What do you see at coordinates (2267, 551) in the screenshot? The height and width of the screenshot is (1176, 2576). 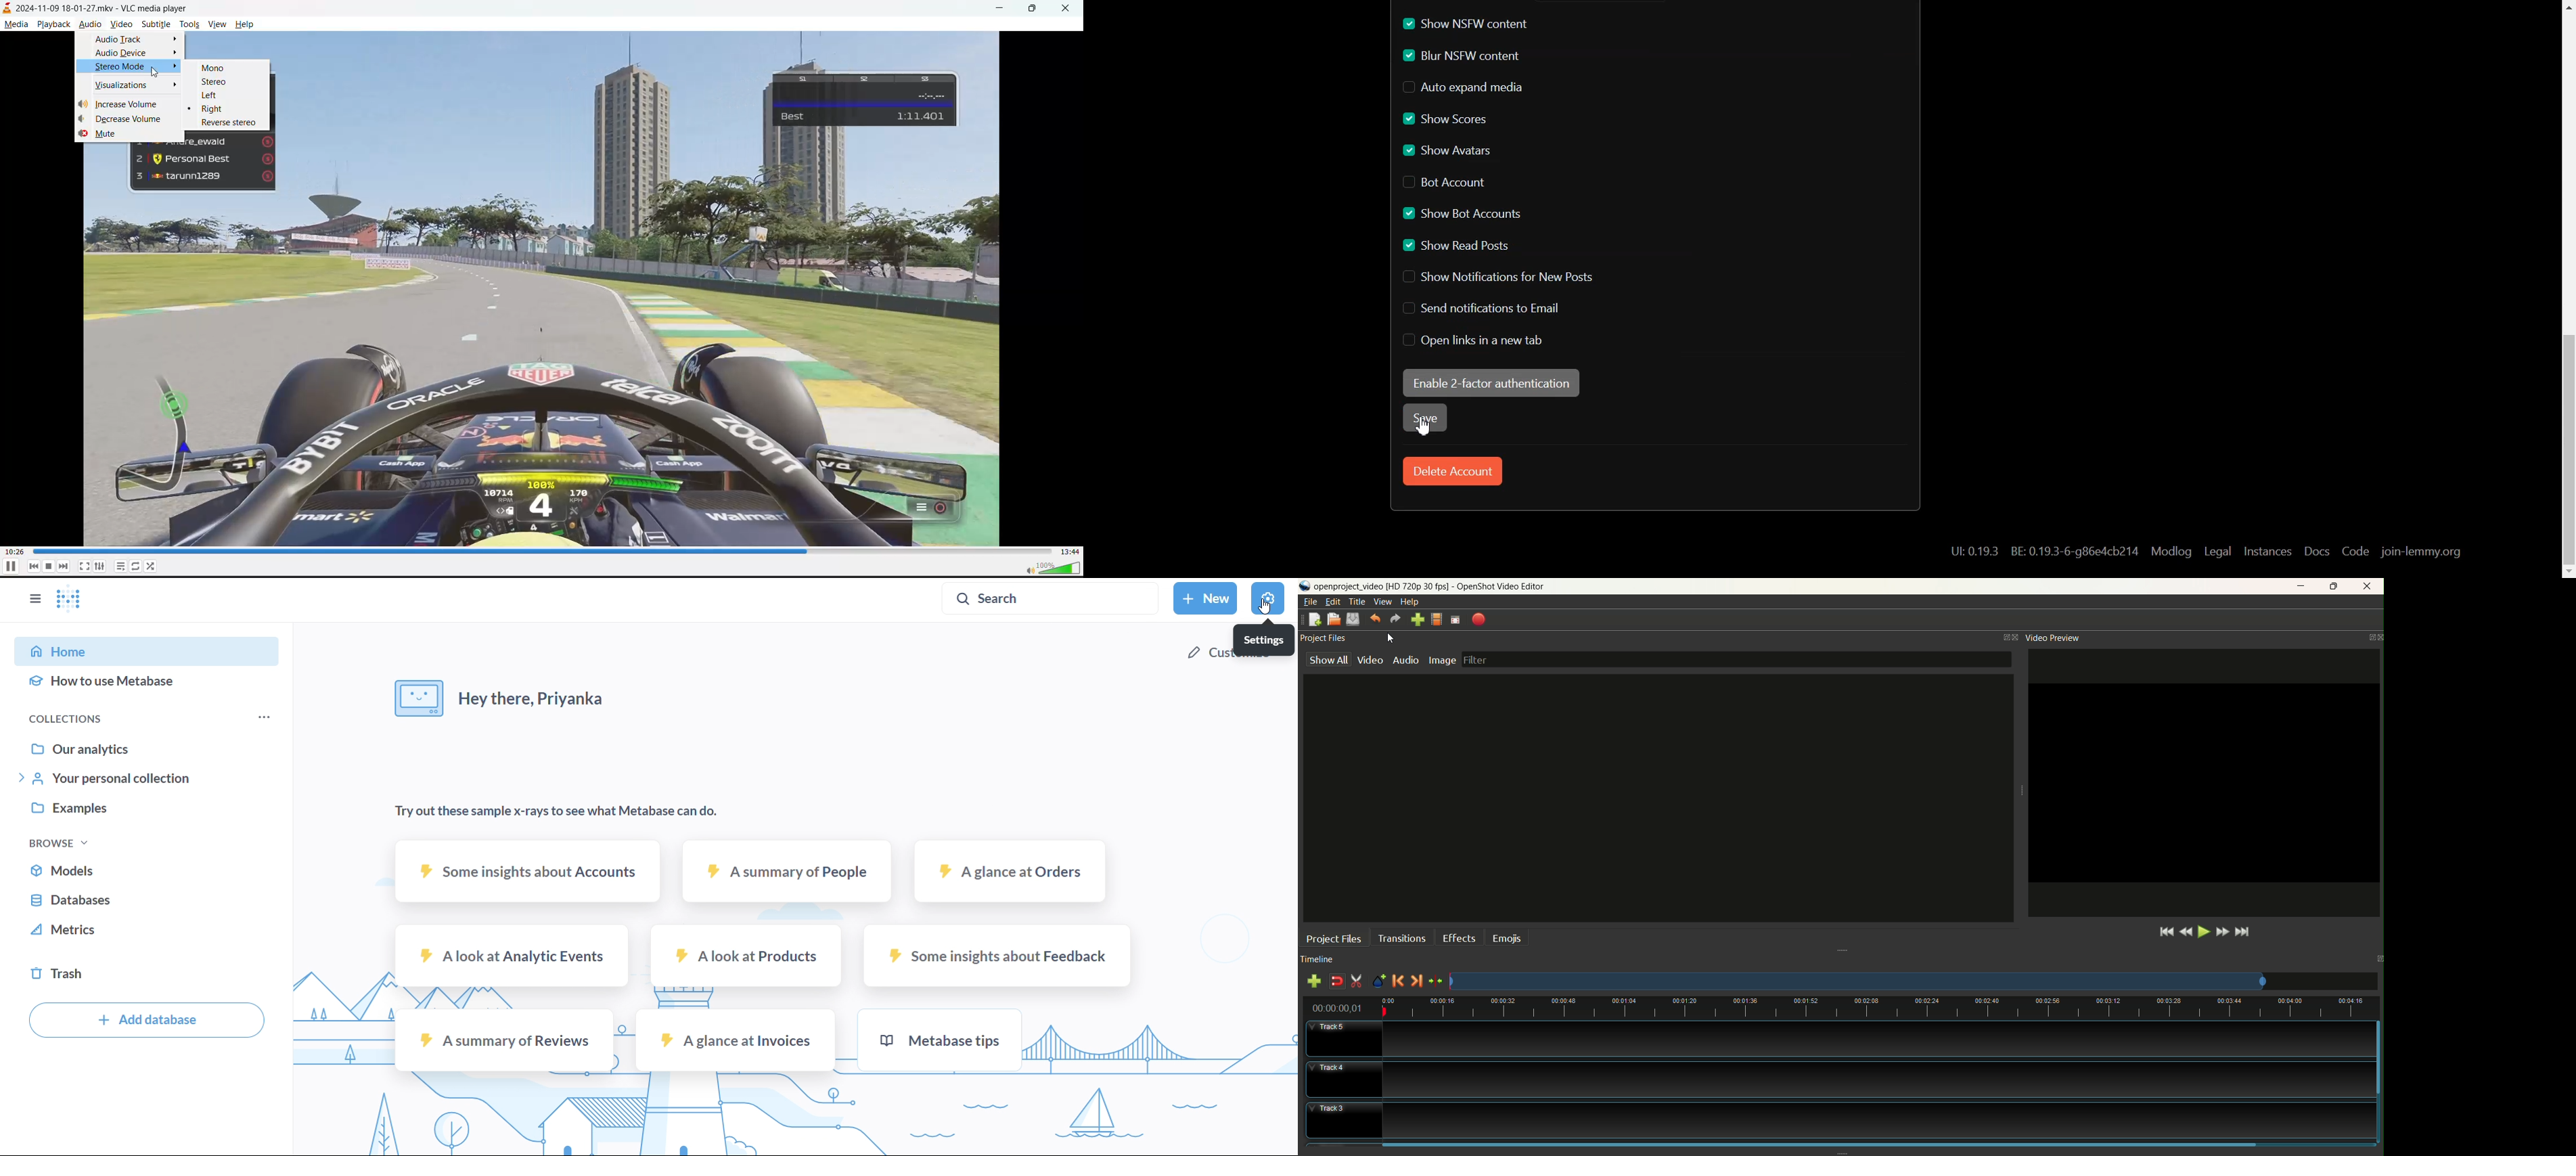 I see `Instances` at bounding box center [2267, 551].